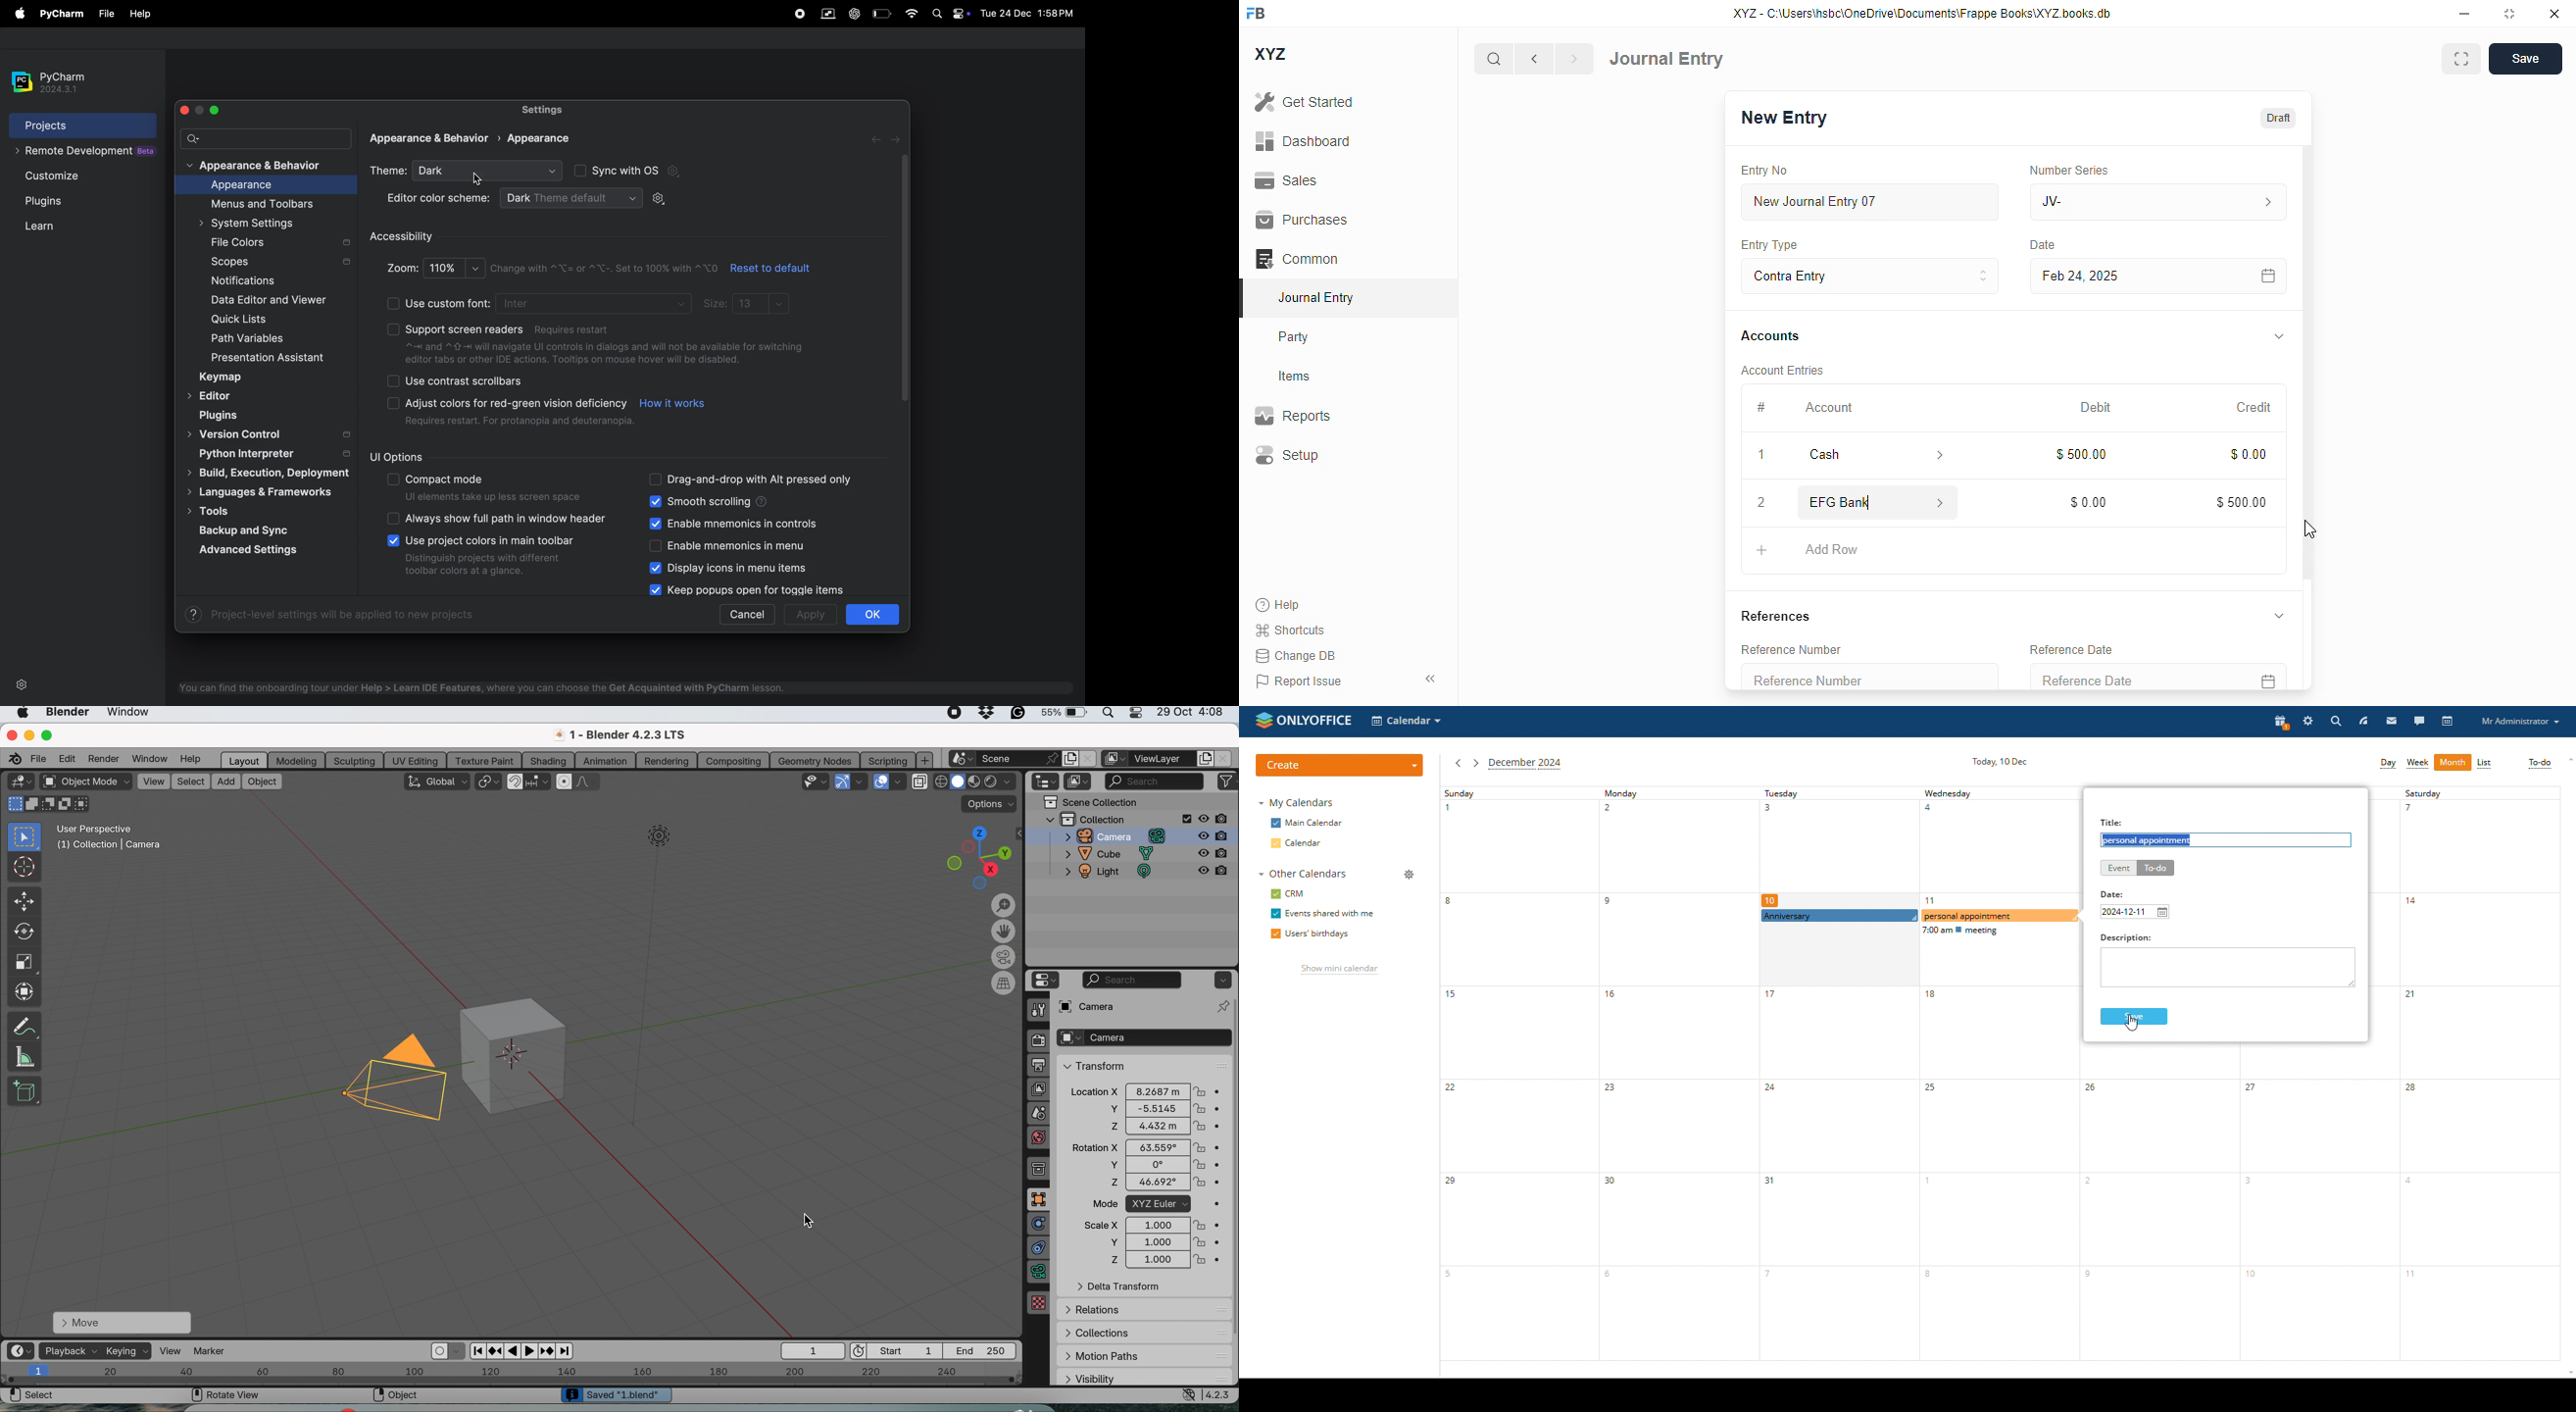  I want to click on onlyoffice logo, so click(1263, 723).